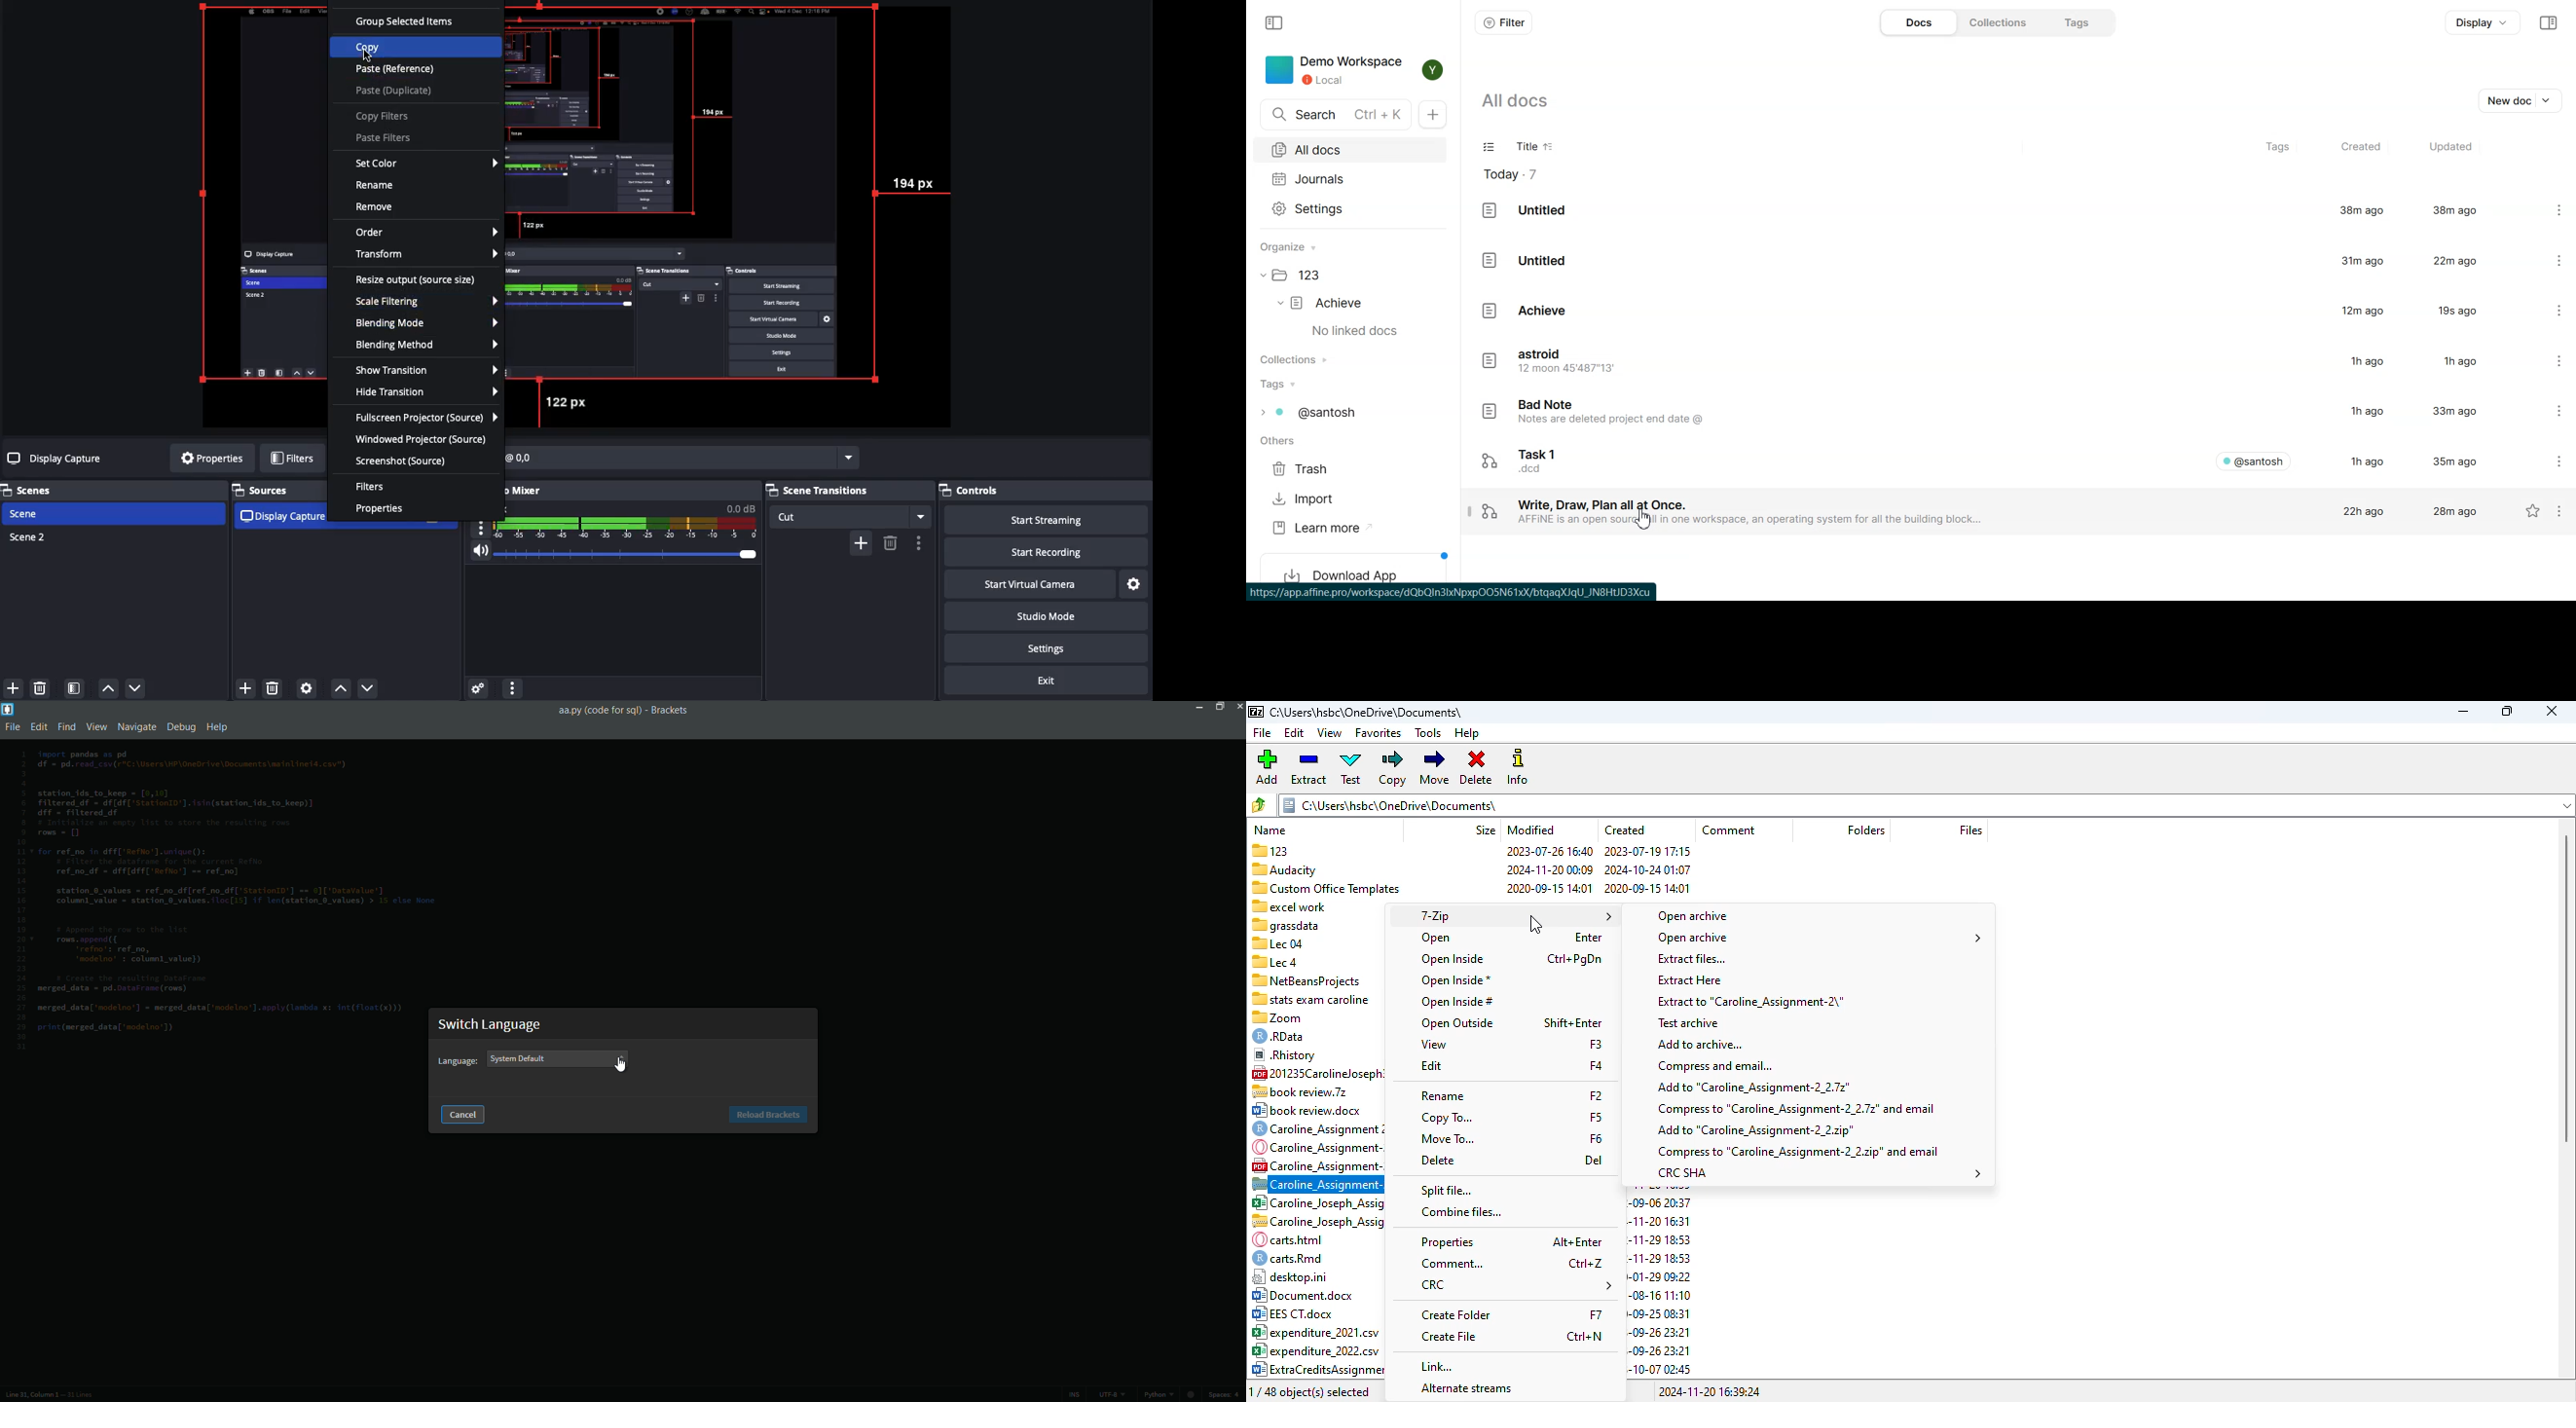 This screenshot has height=1428, width=2576. What do you see at coordinates (383, 509) in the screenshot?
I see `Properties` at bounding box center [383, 509].